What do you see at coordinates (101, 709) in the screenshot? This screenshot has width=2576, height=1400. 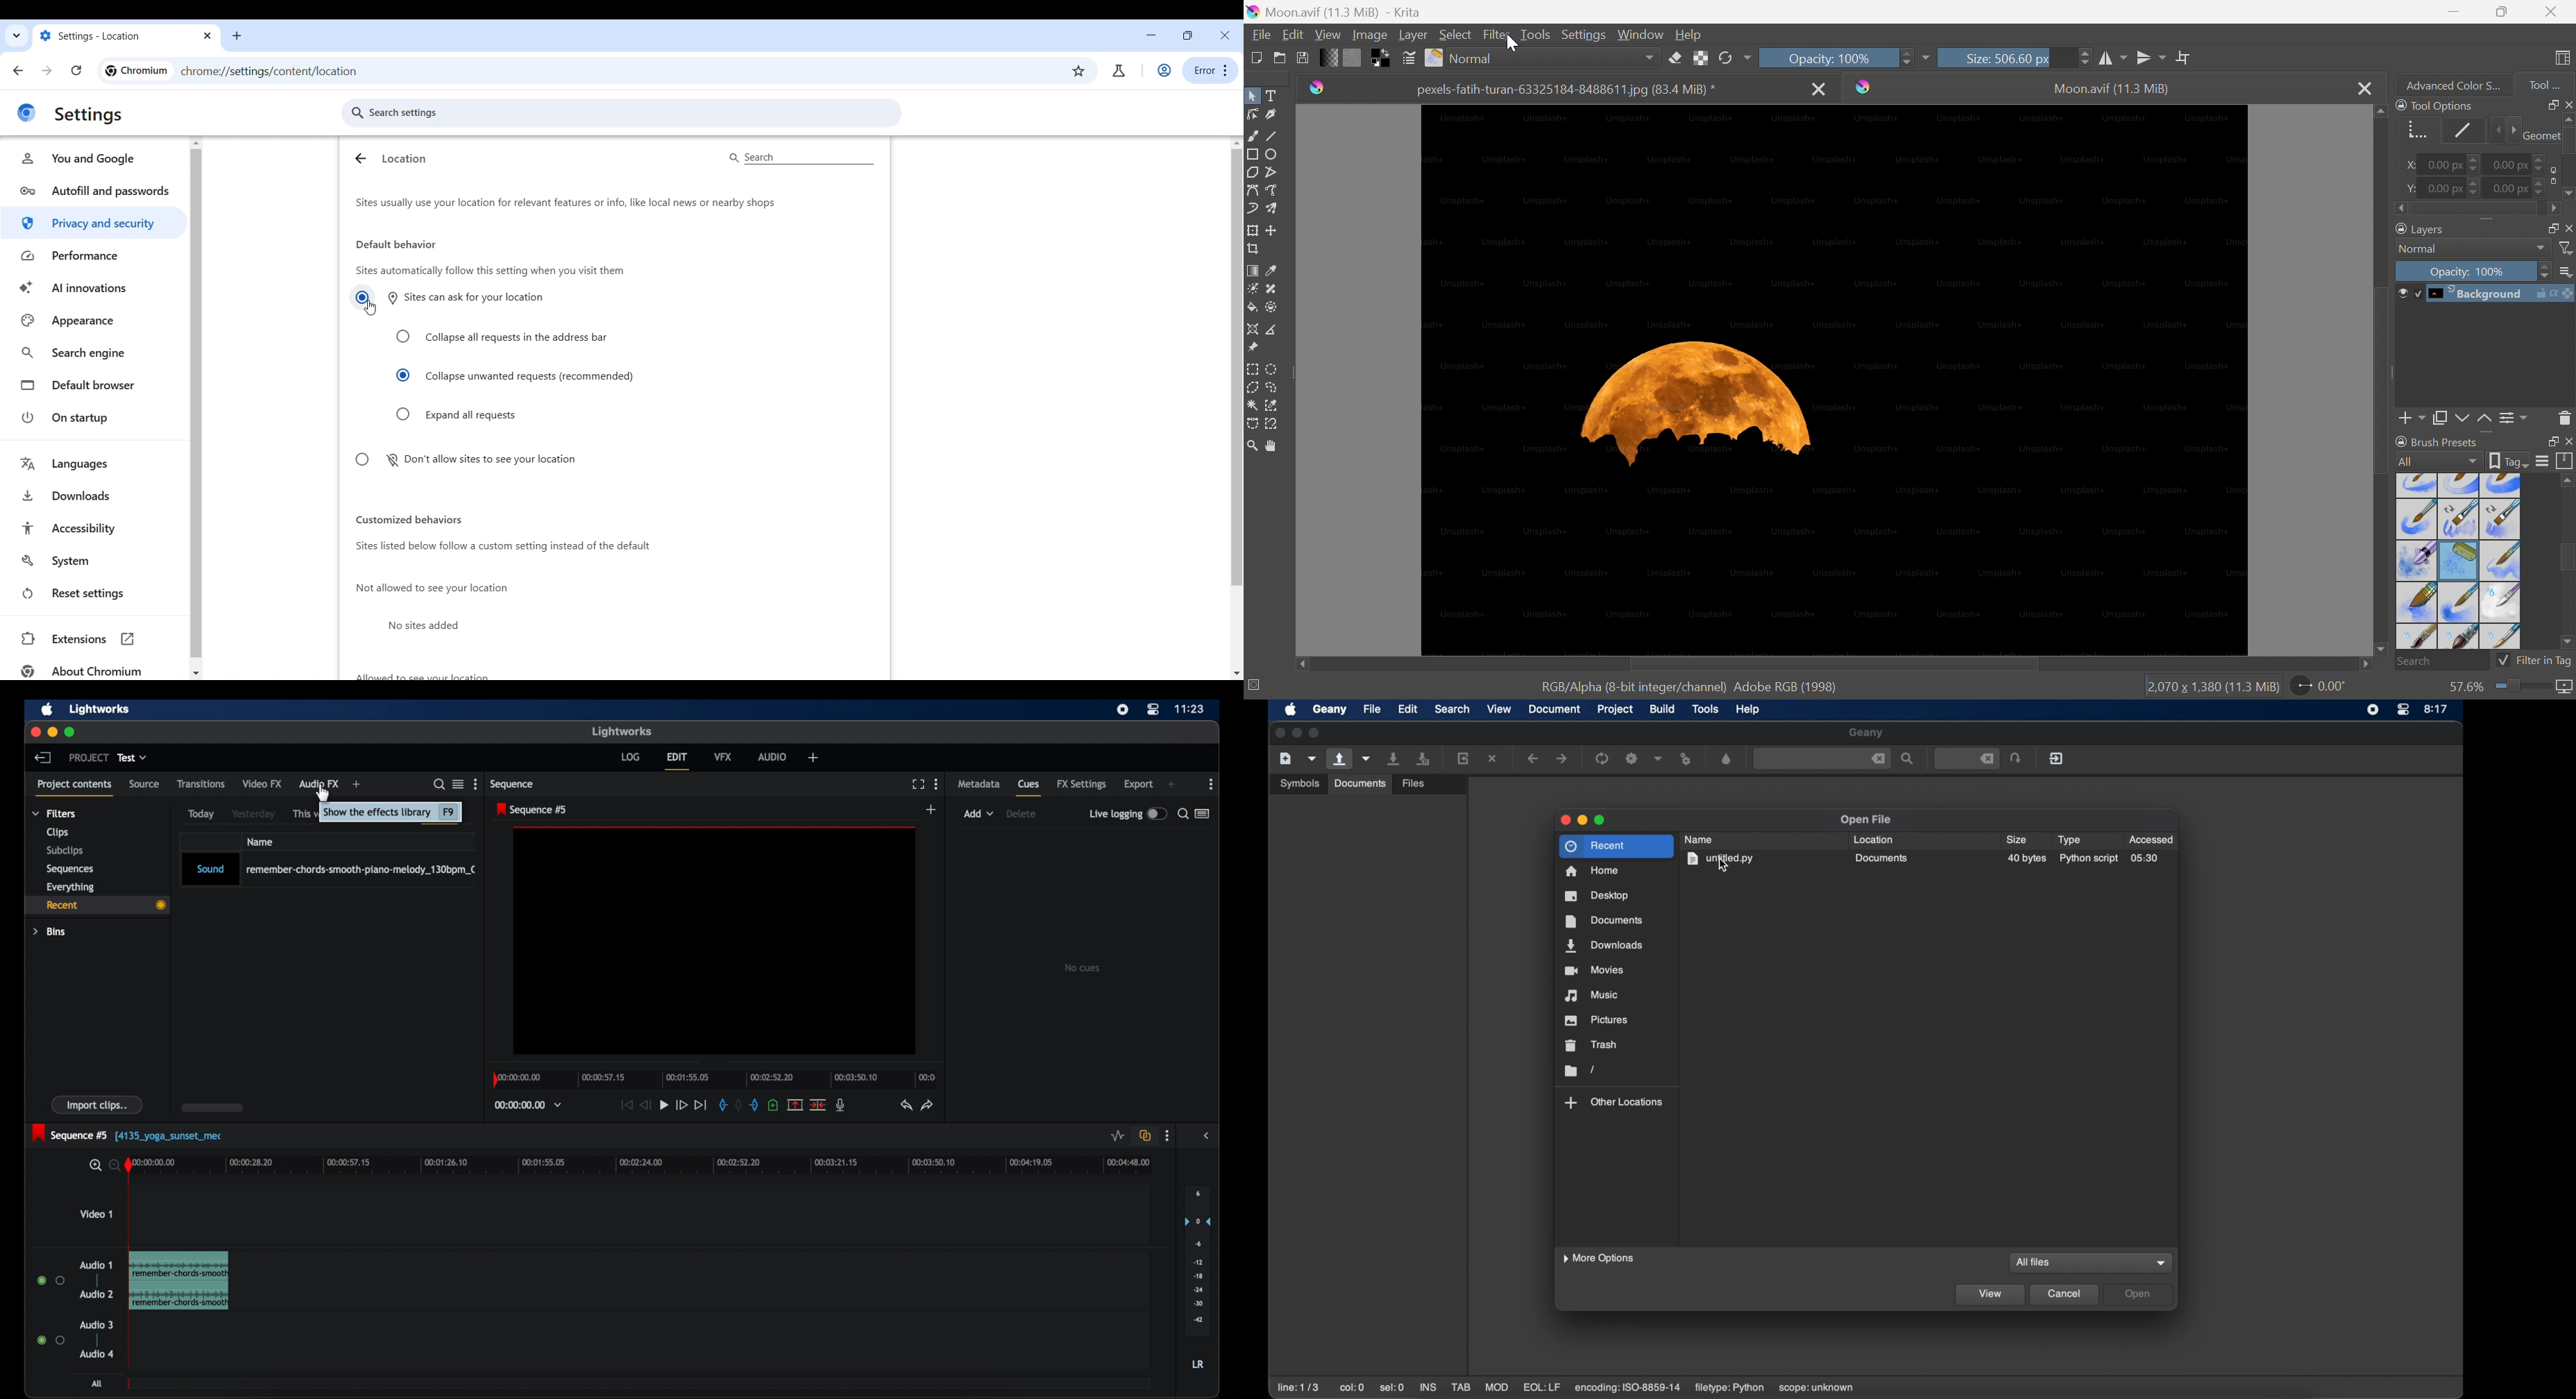 I see `lightworks` at bounding box center [101, 709].